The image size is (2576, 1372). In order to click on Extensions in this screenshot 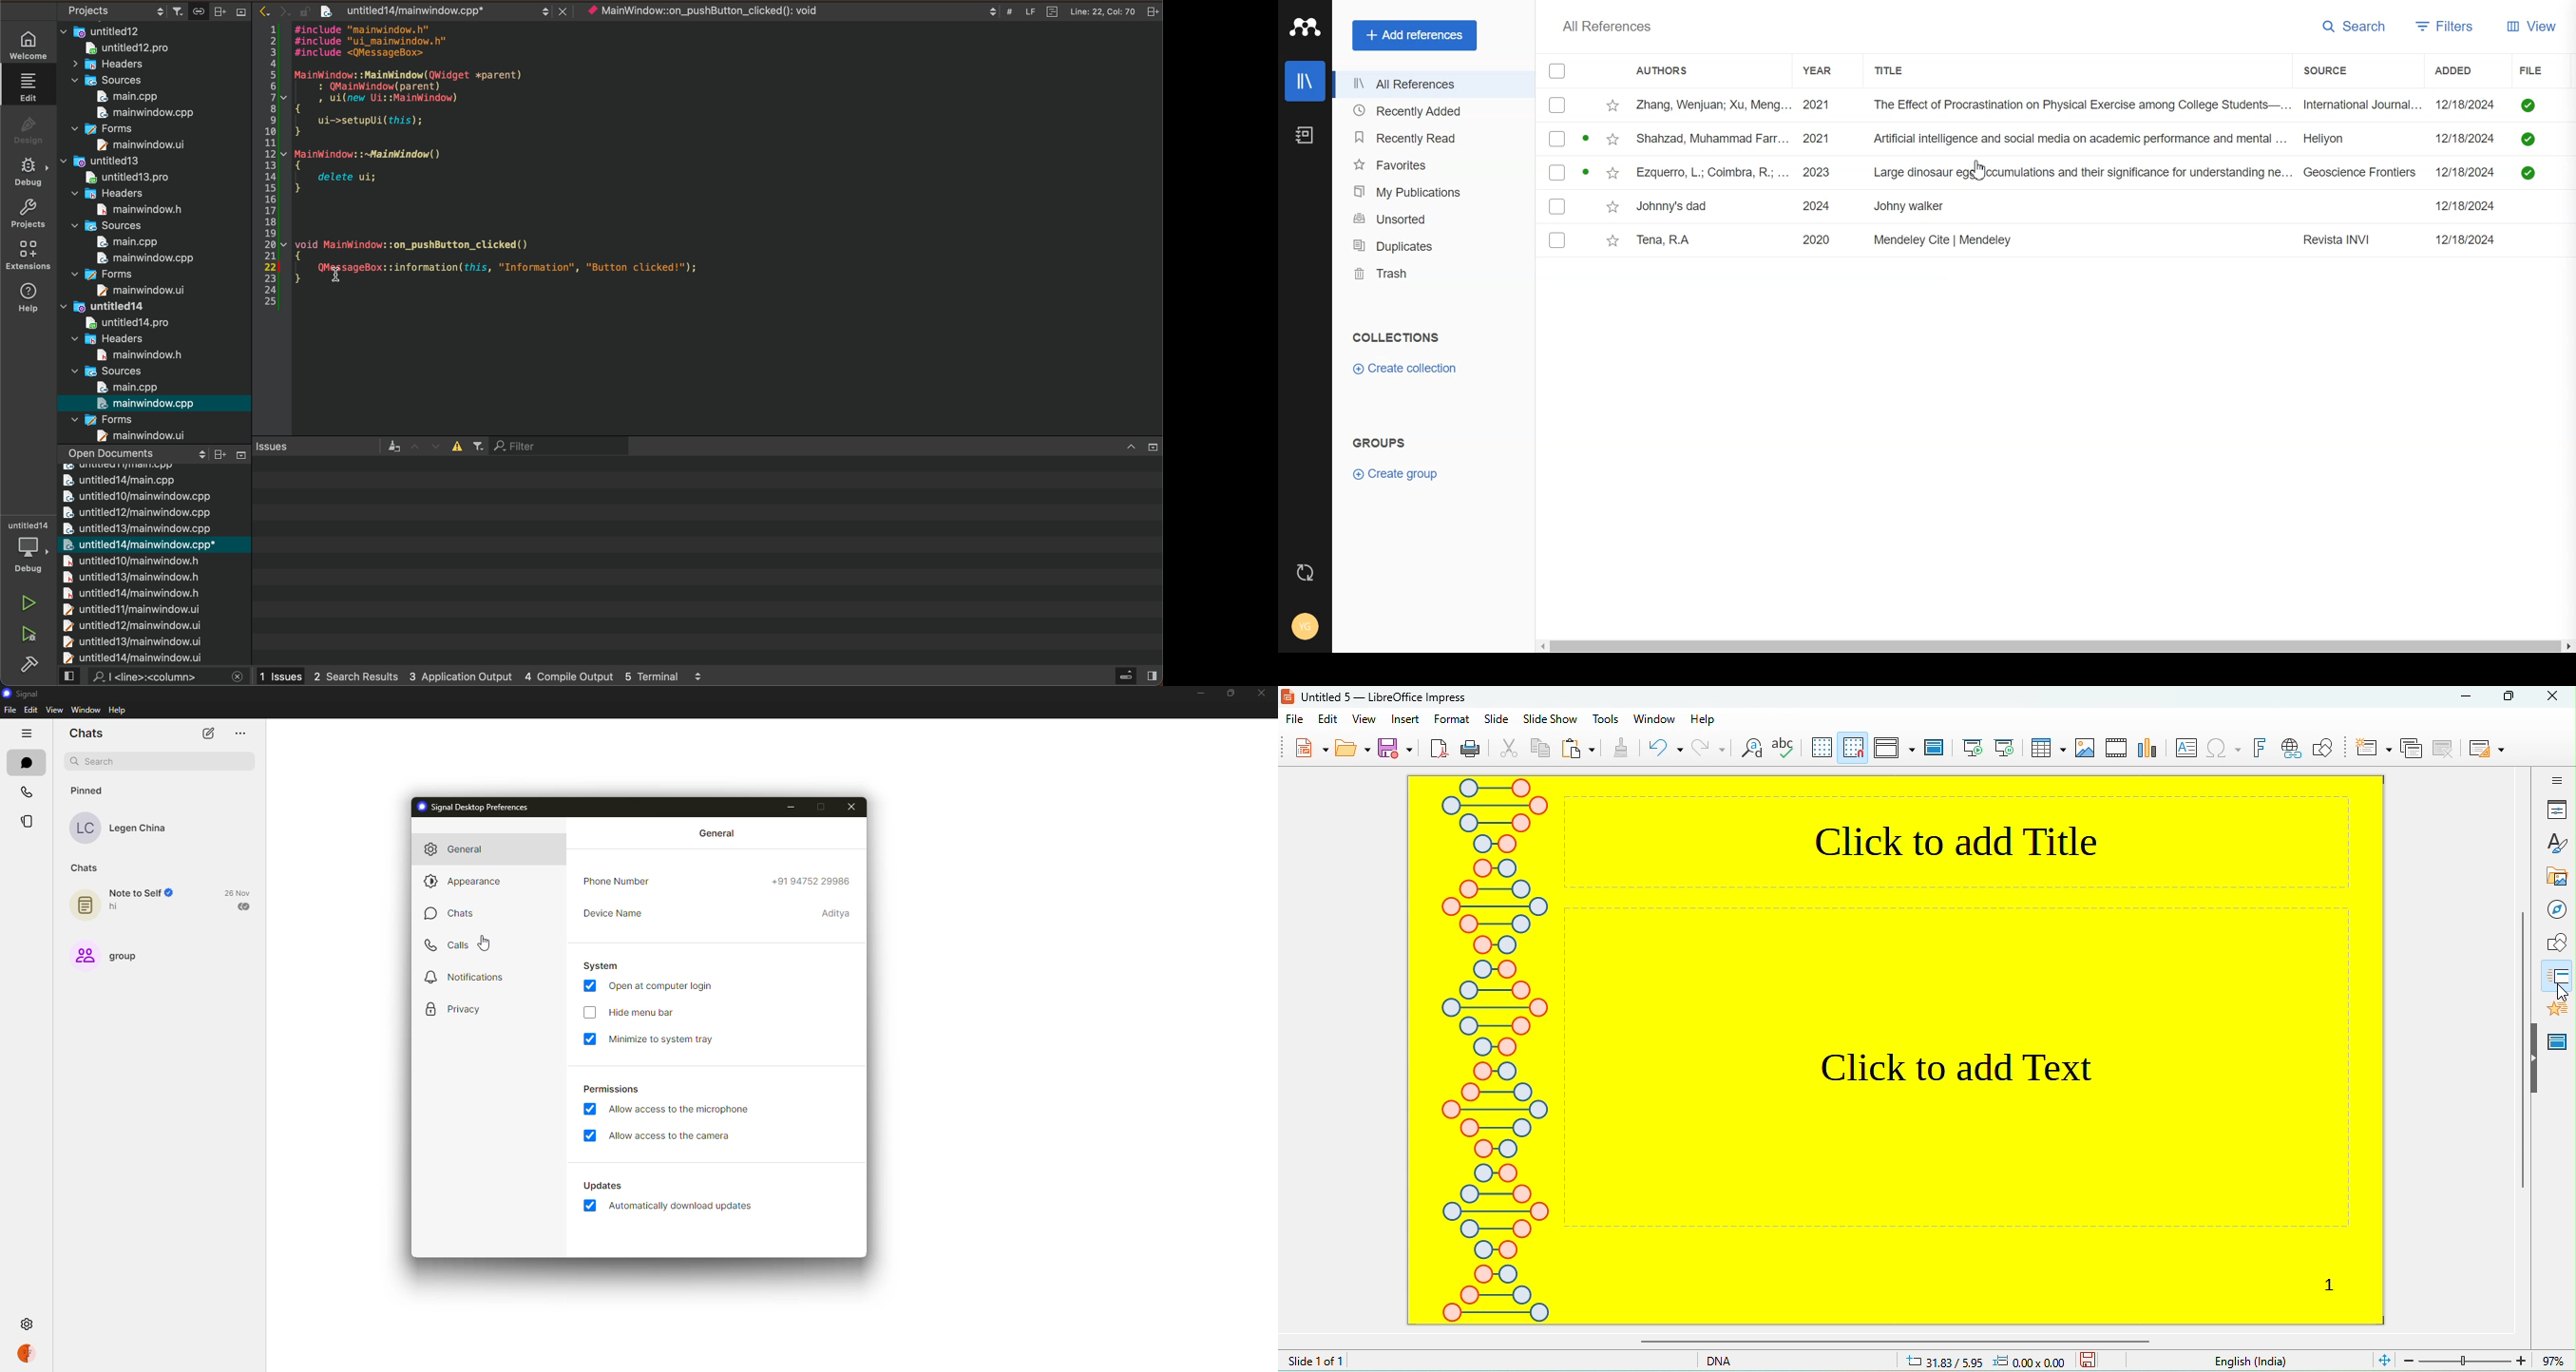, I will do `click(25, 255)`.